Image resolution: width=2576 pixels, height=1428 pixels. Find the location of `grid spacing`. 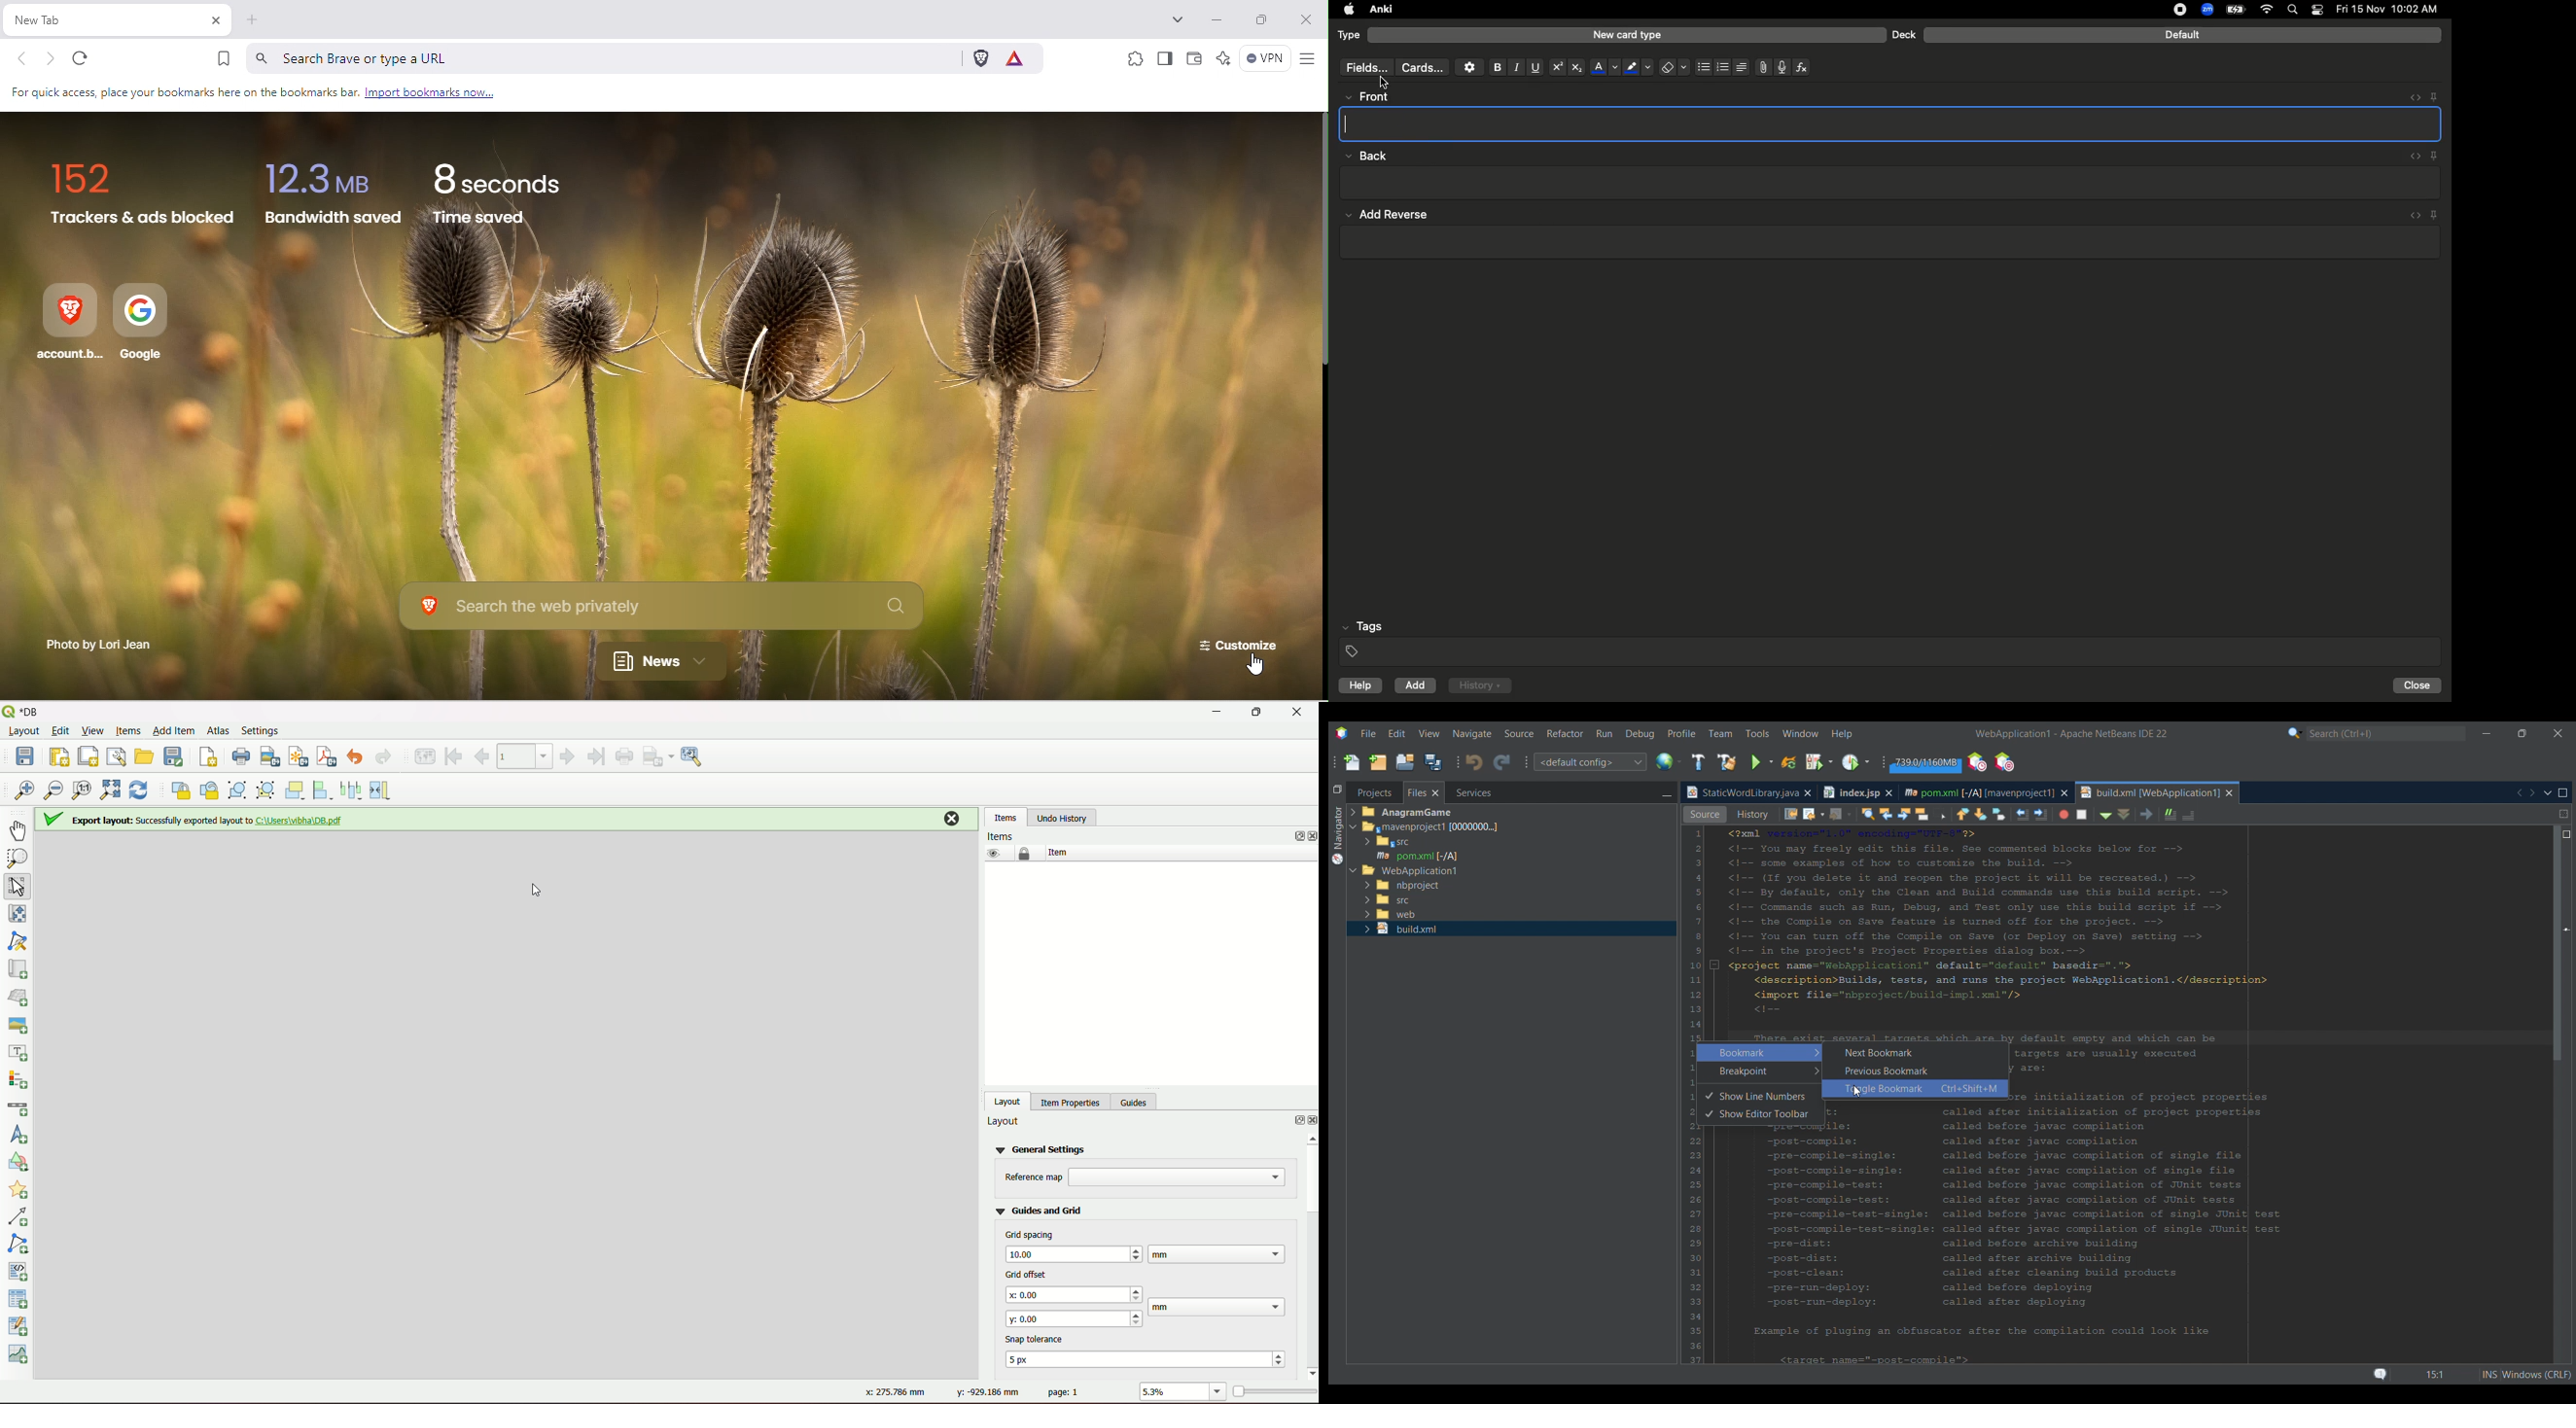

grid spacing is located at coordinates (1030, 1234).